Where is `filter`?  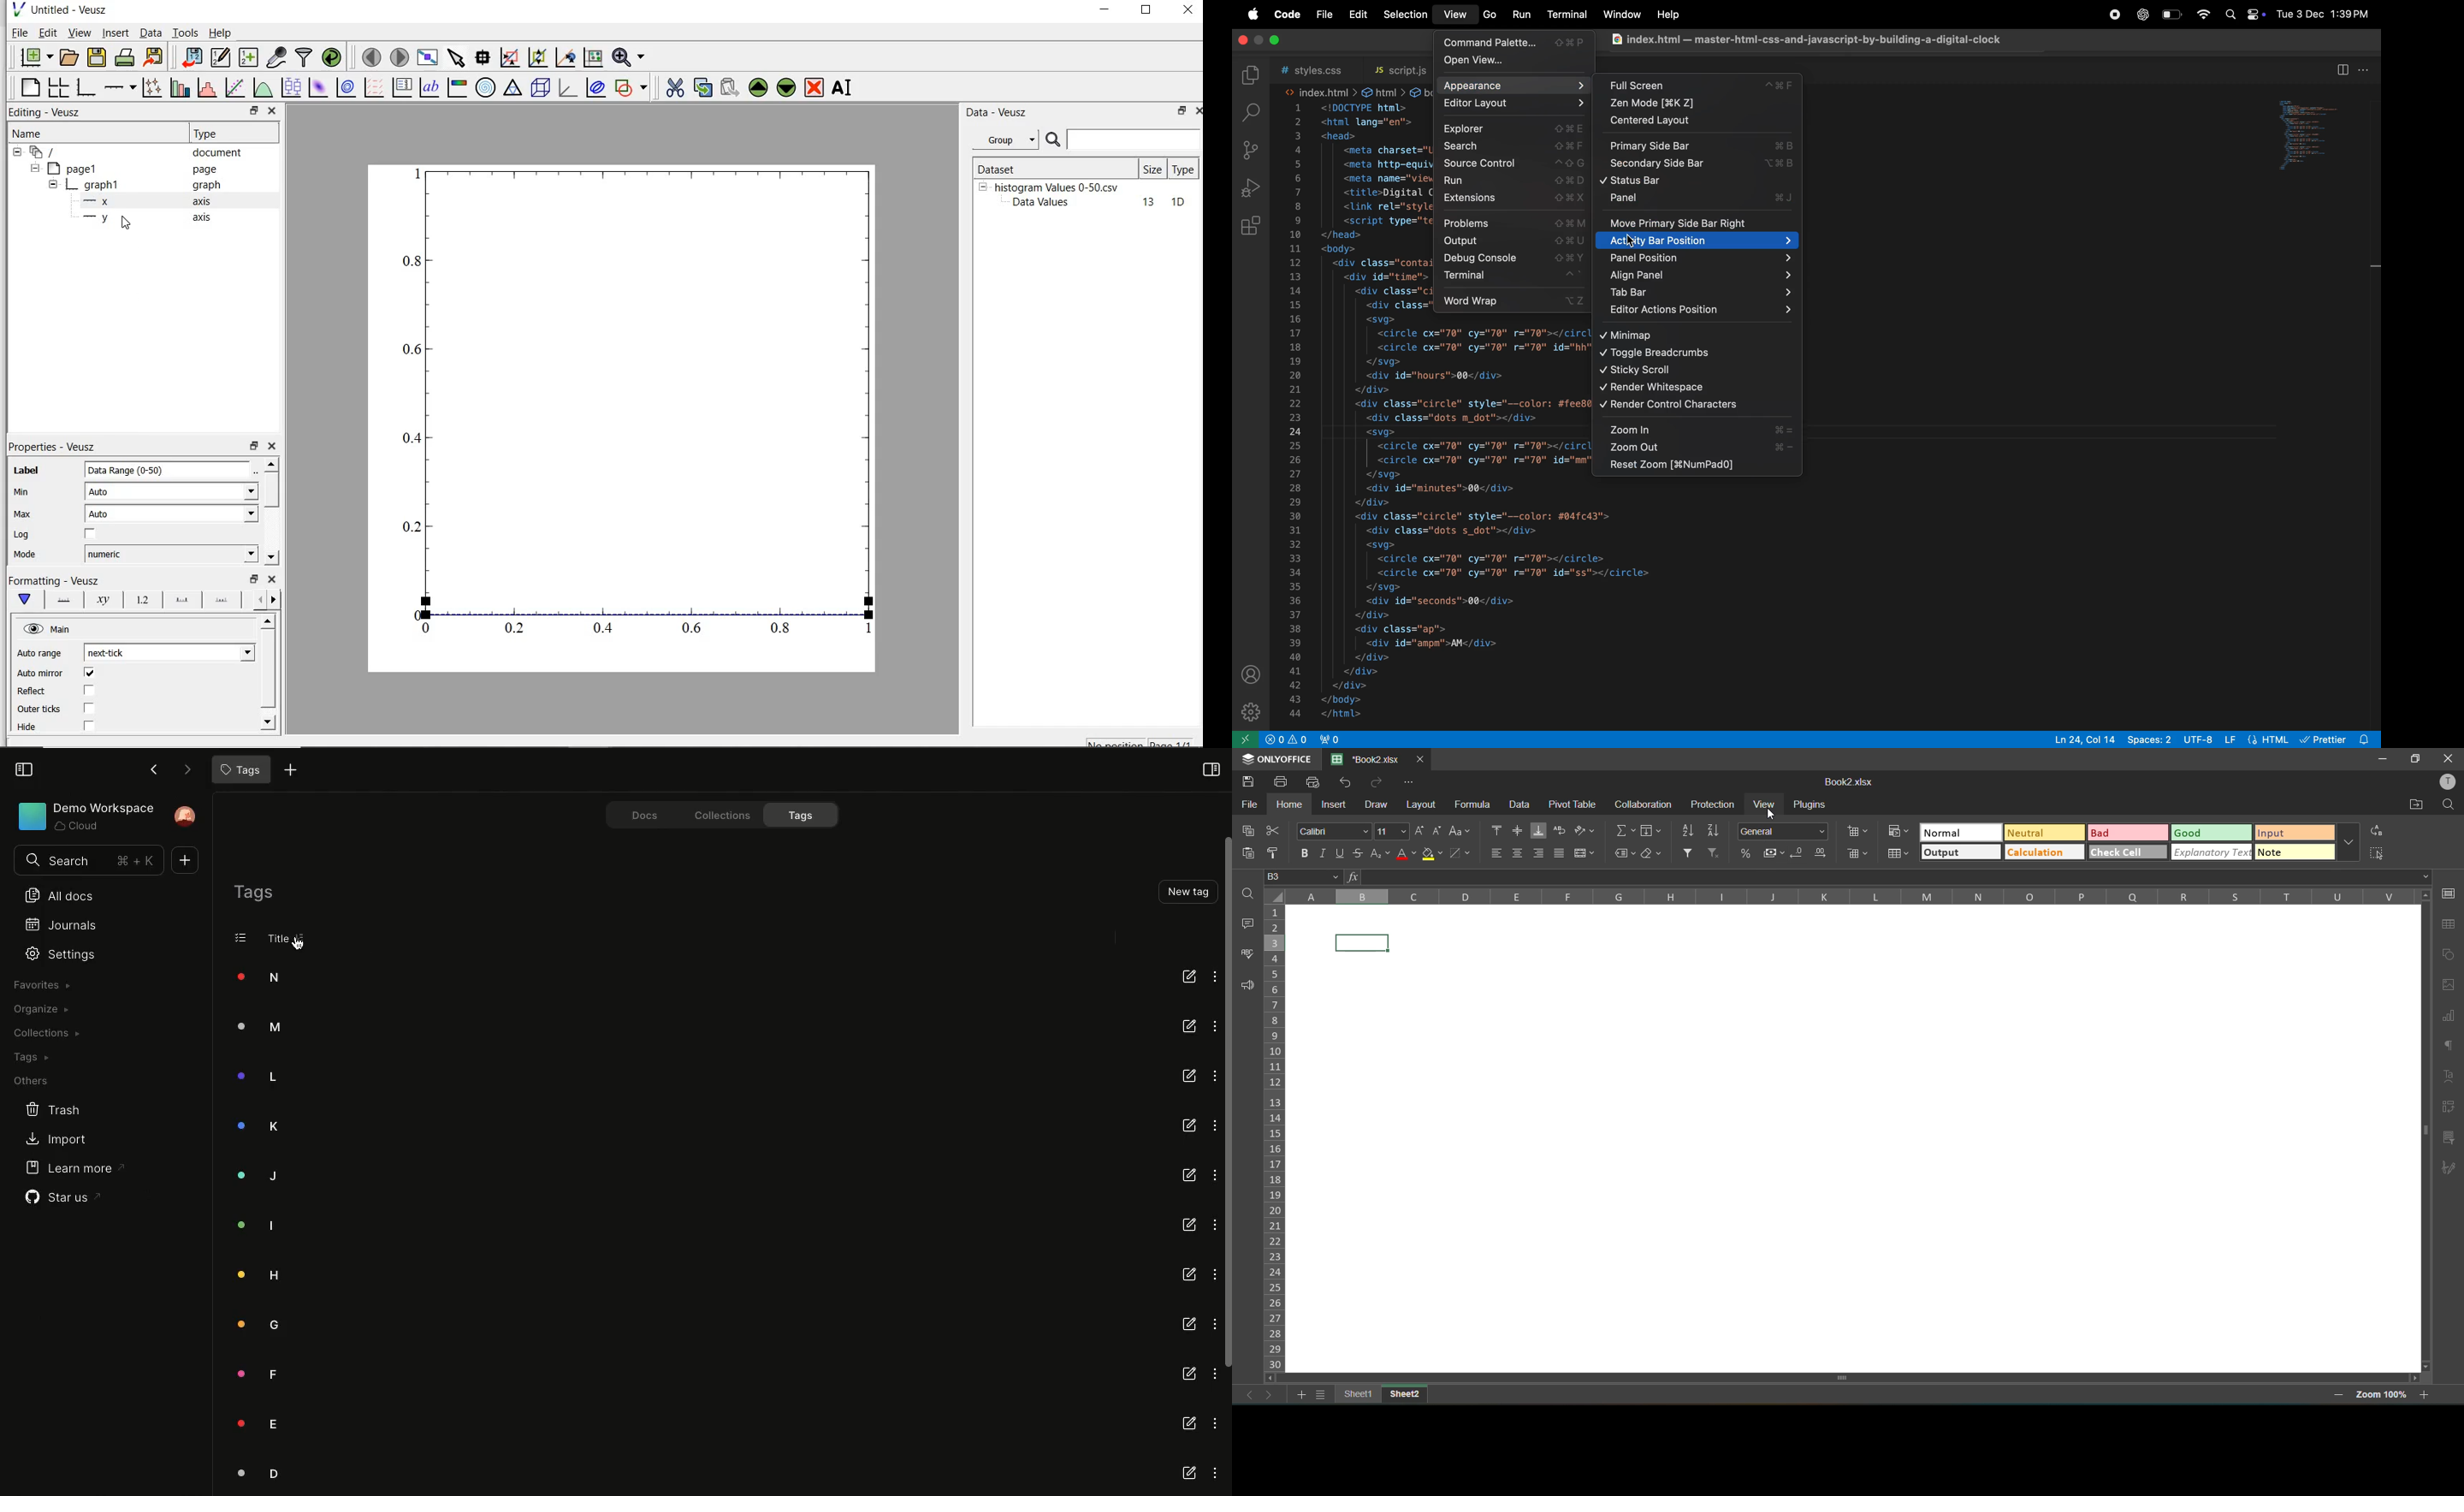 filter is located at coordinates (1691, 853).